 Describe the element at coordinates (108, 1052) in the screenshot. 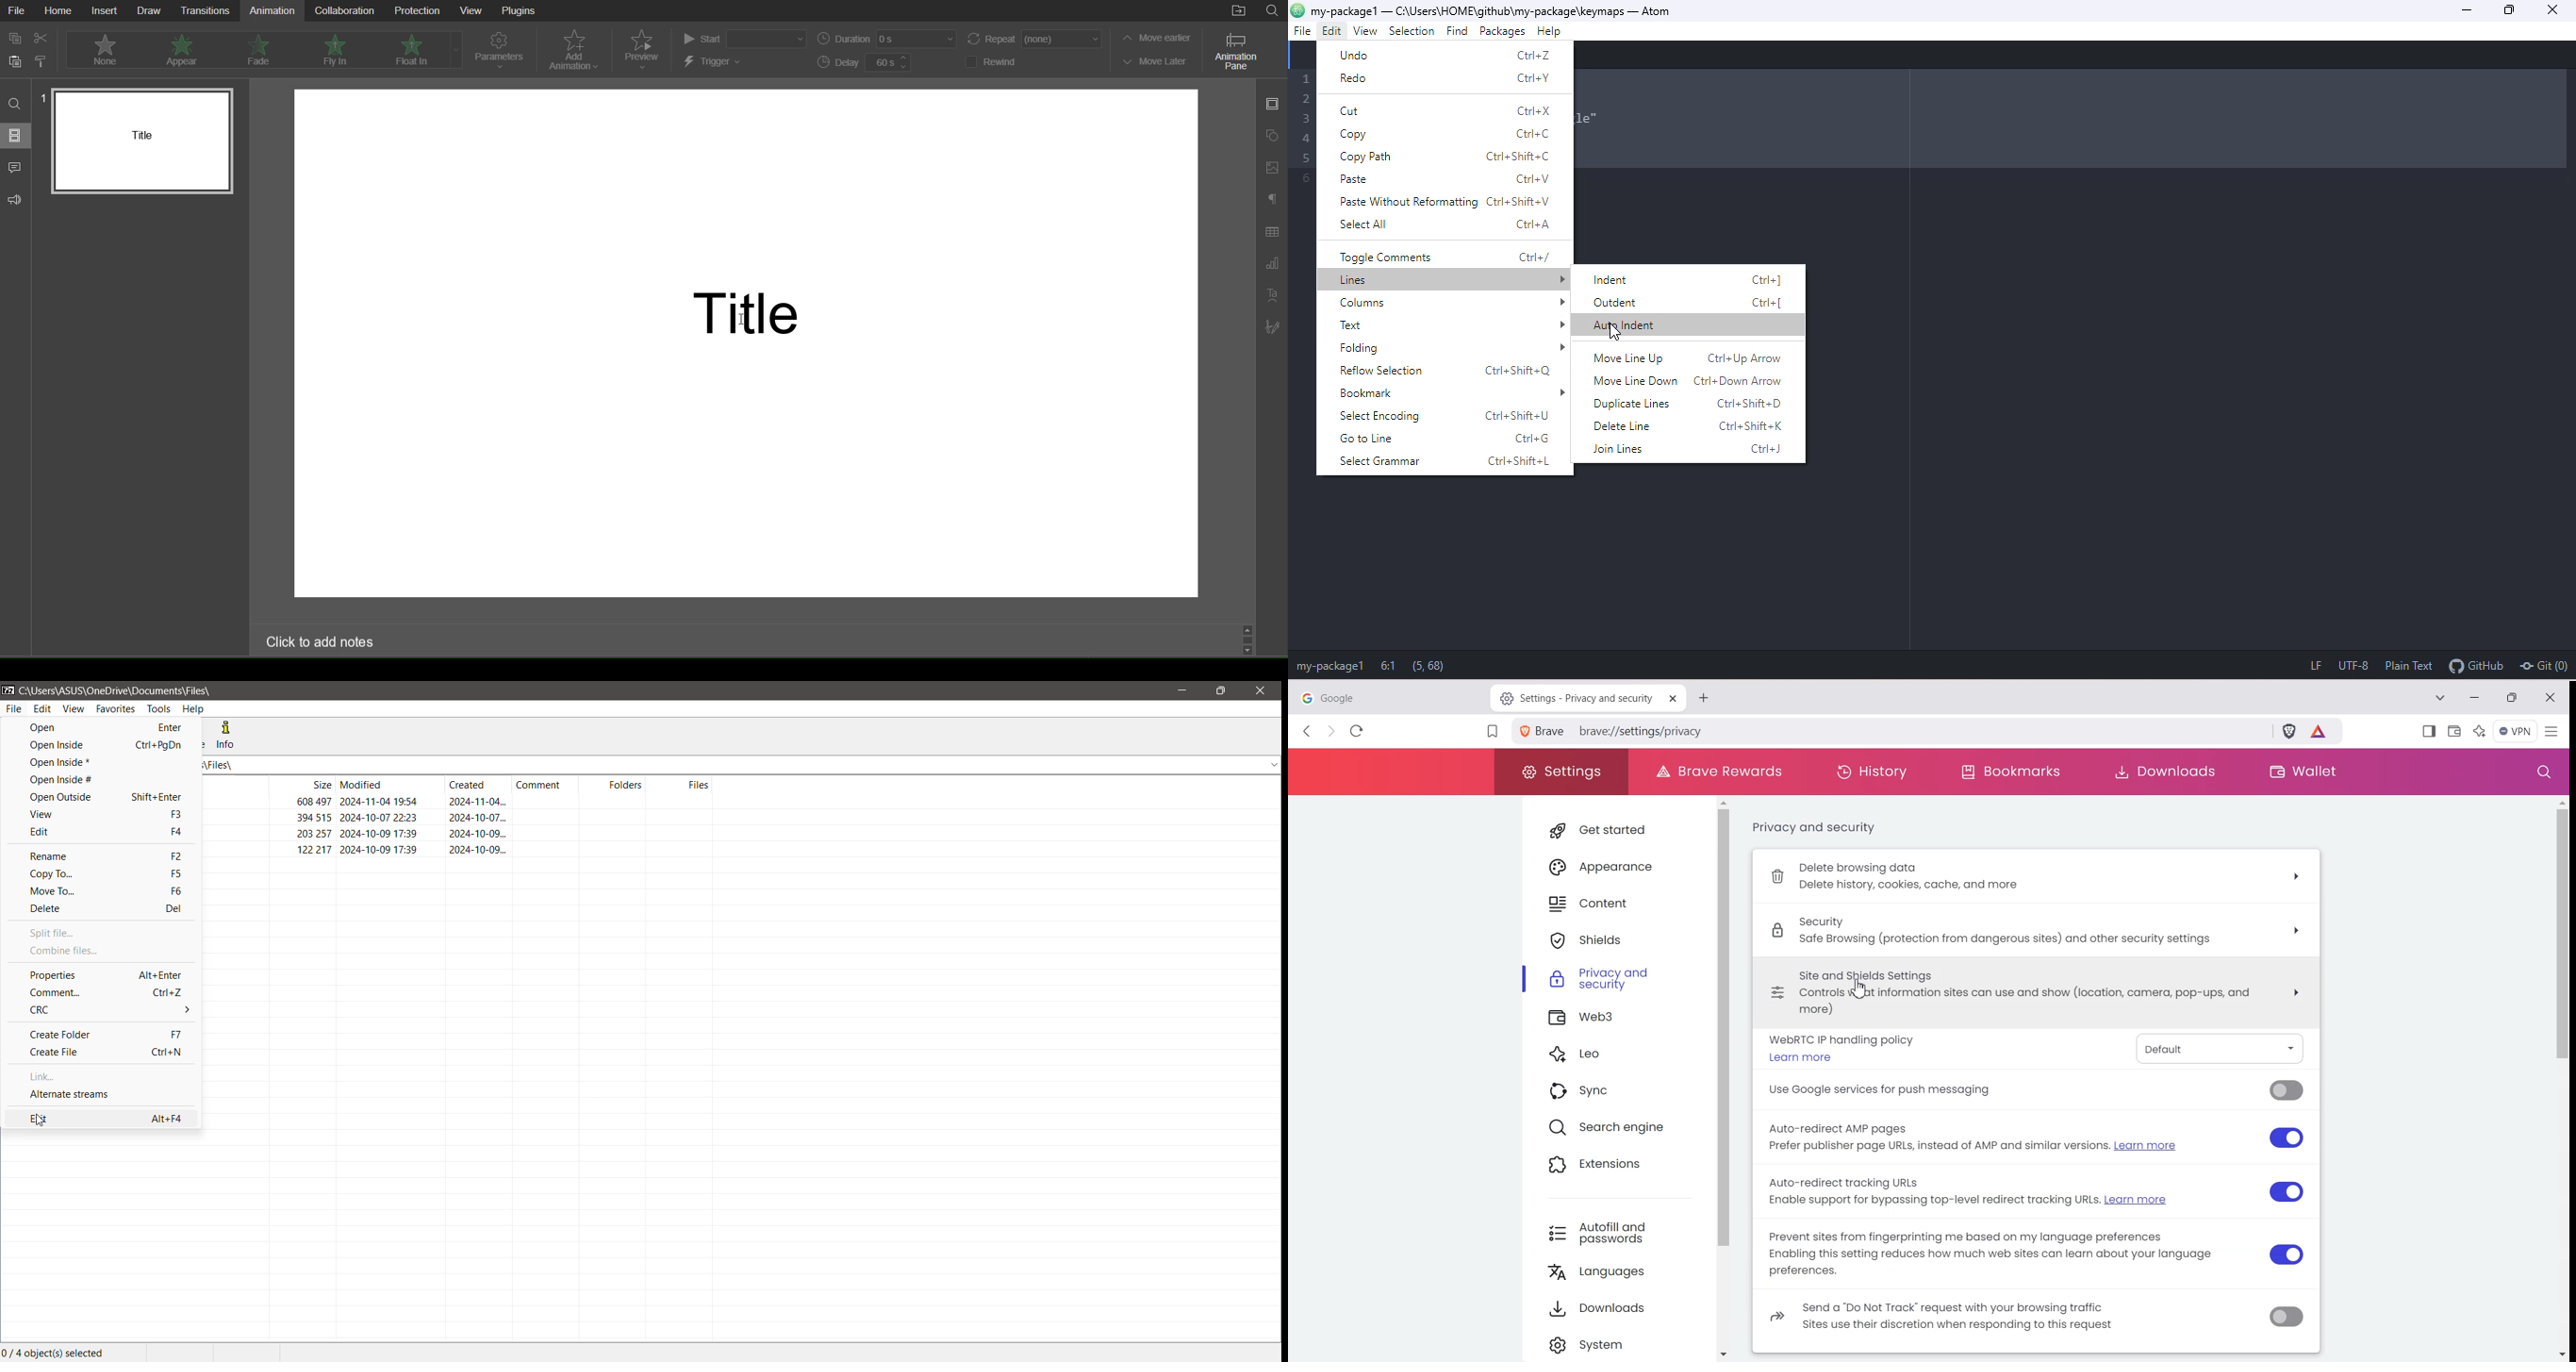

I see `Create File` at that location.